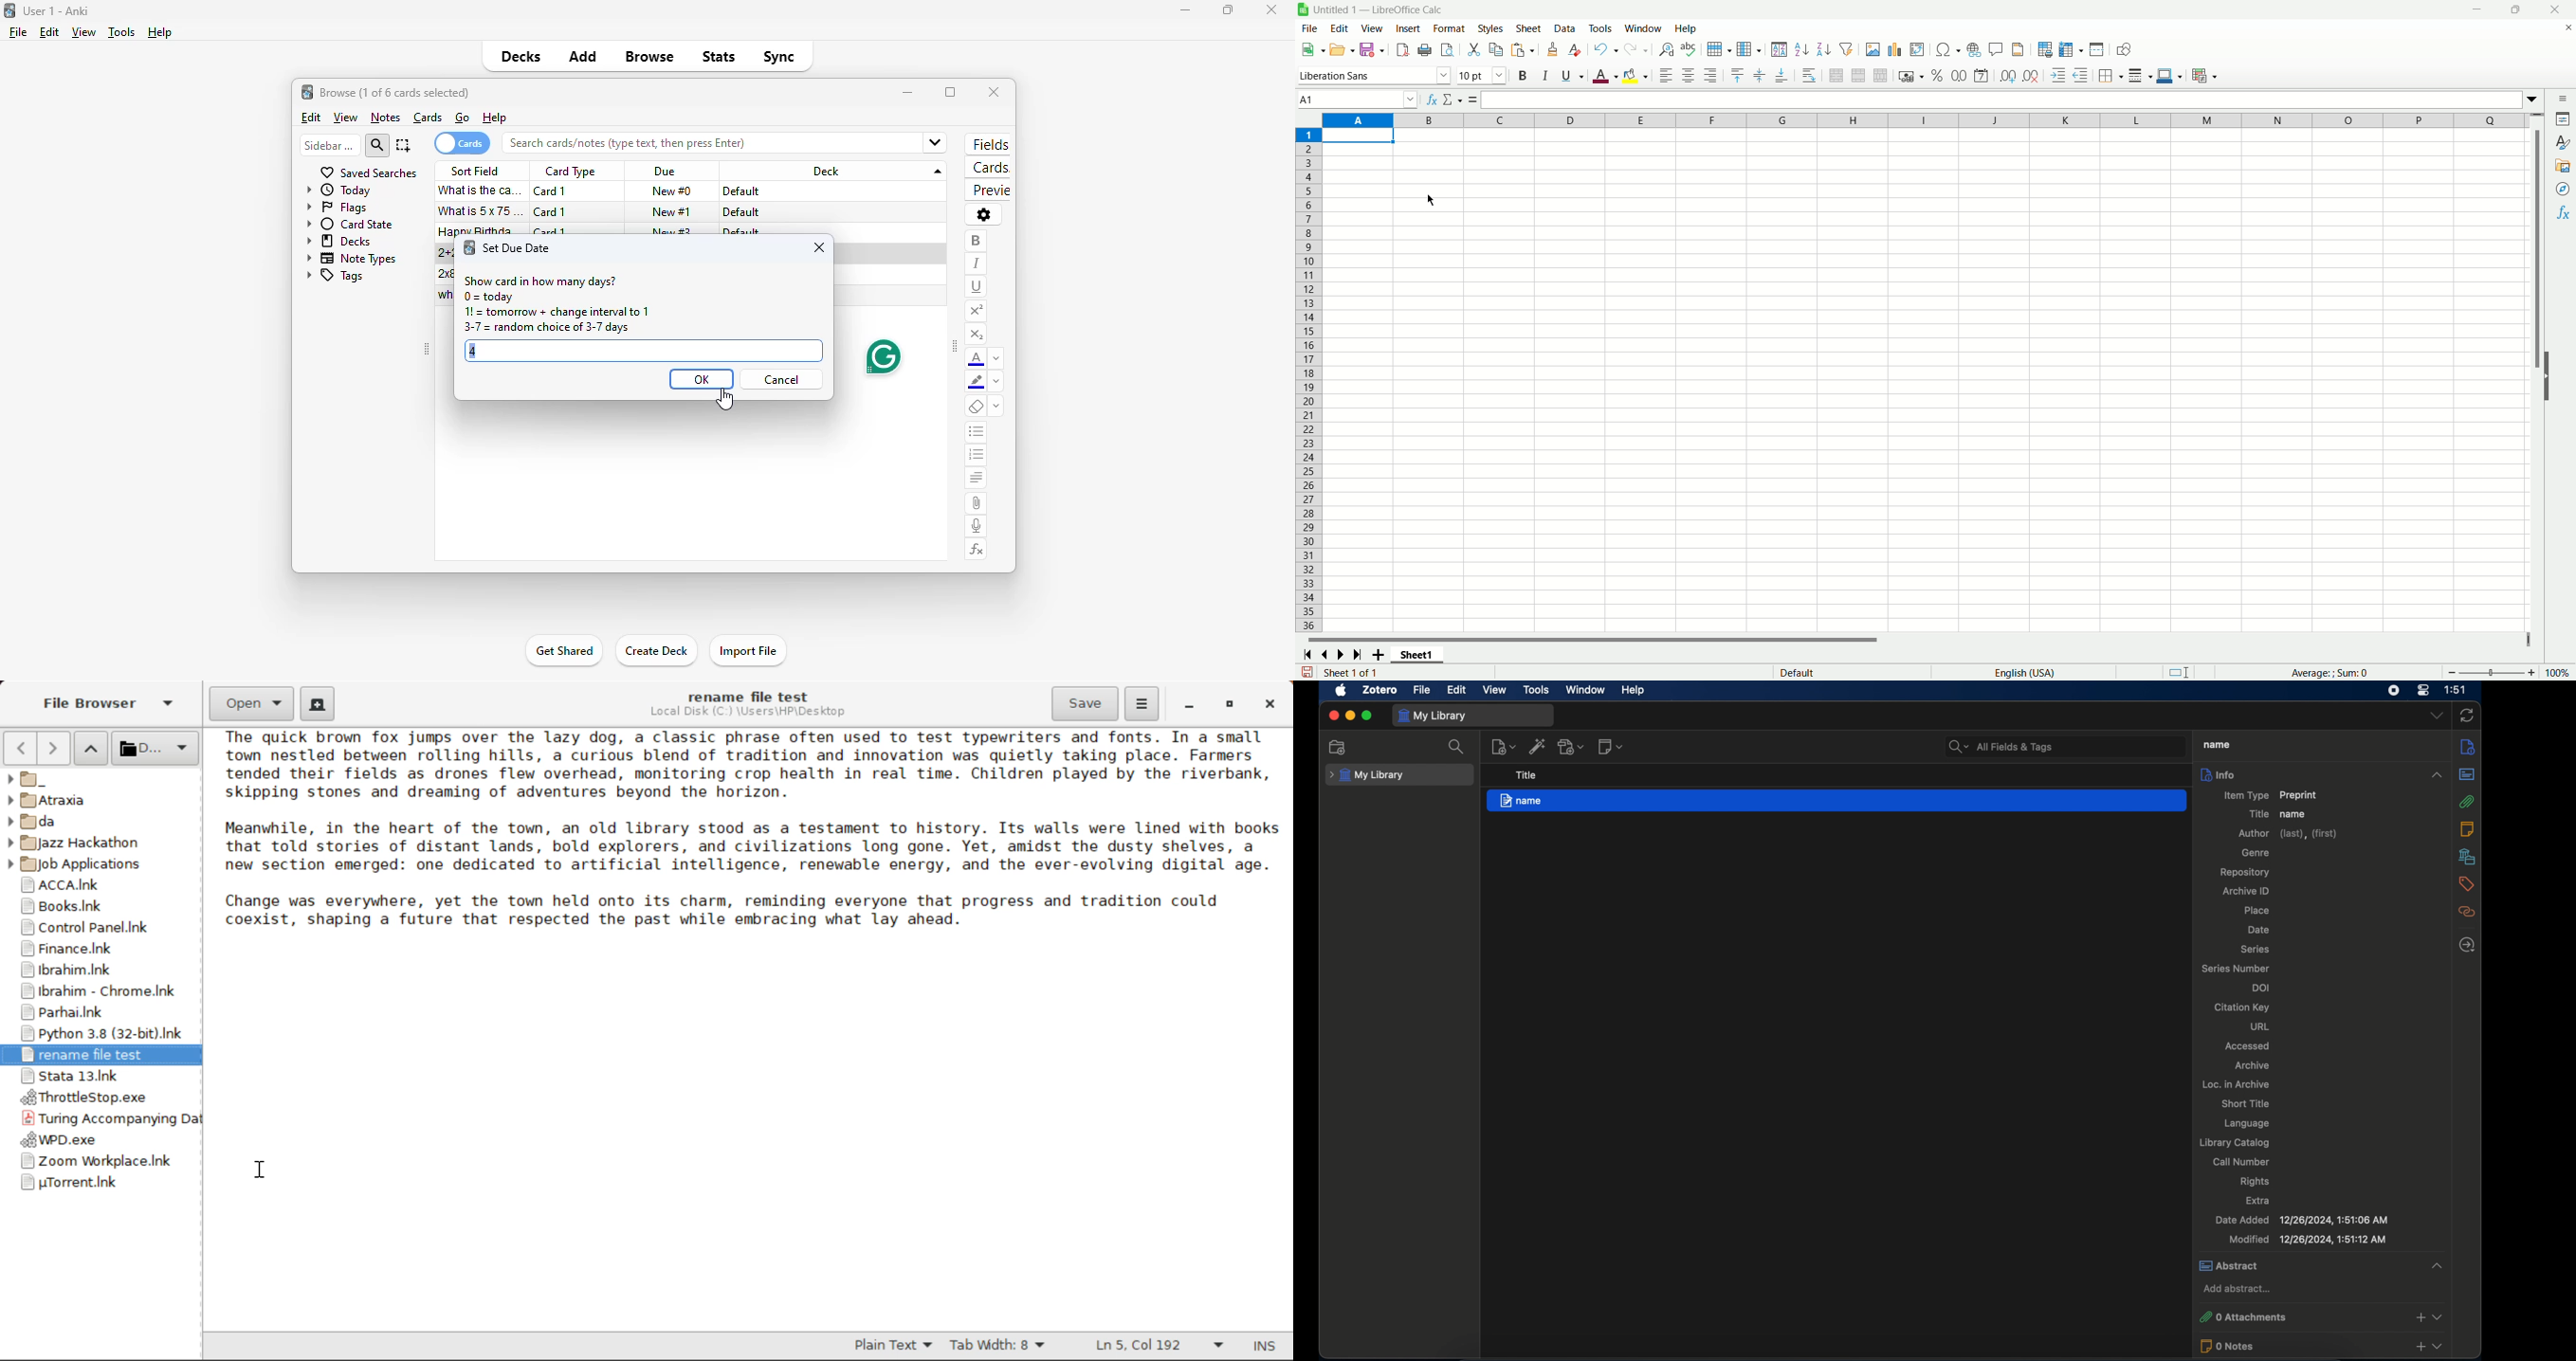 The height and width of the screenshot is (1372, 2576). I want to click on conditional, so click(2206, 77).